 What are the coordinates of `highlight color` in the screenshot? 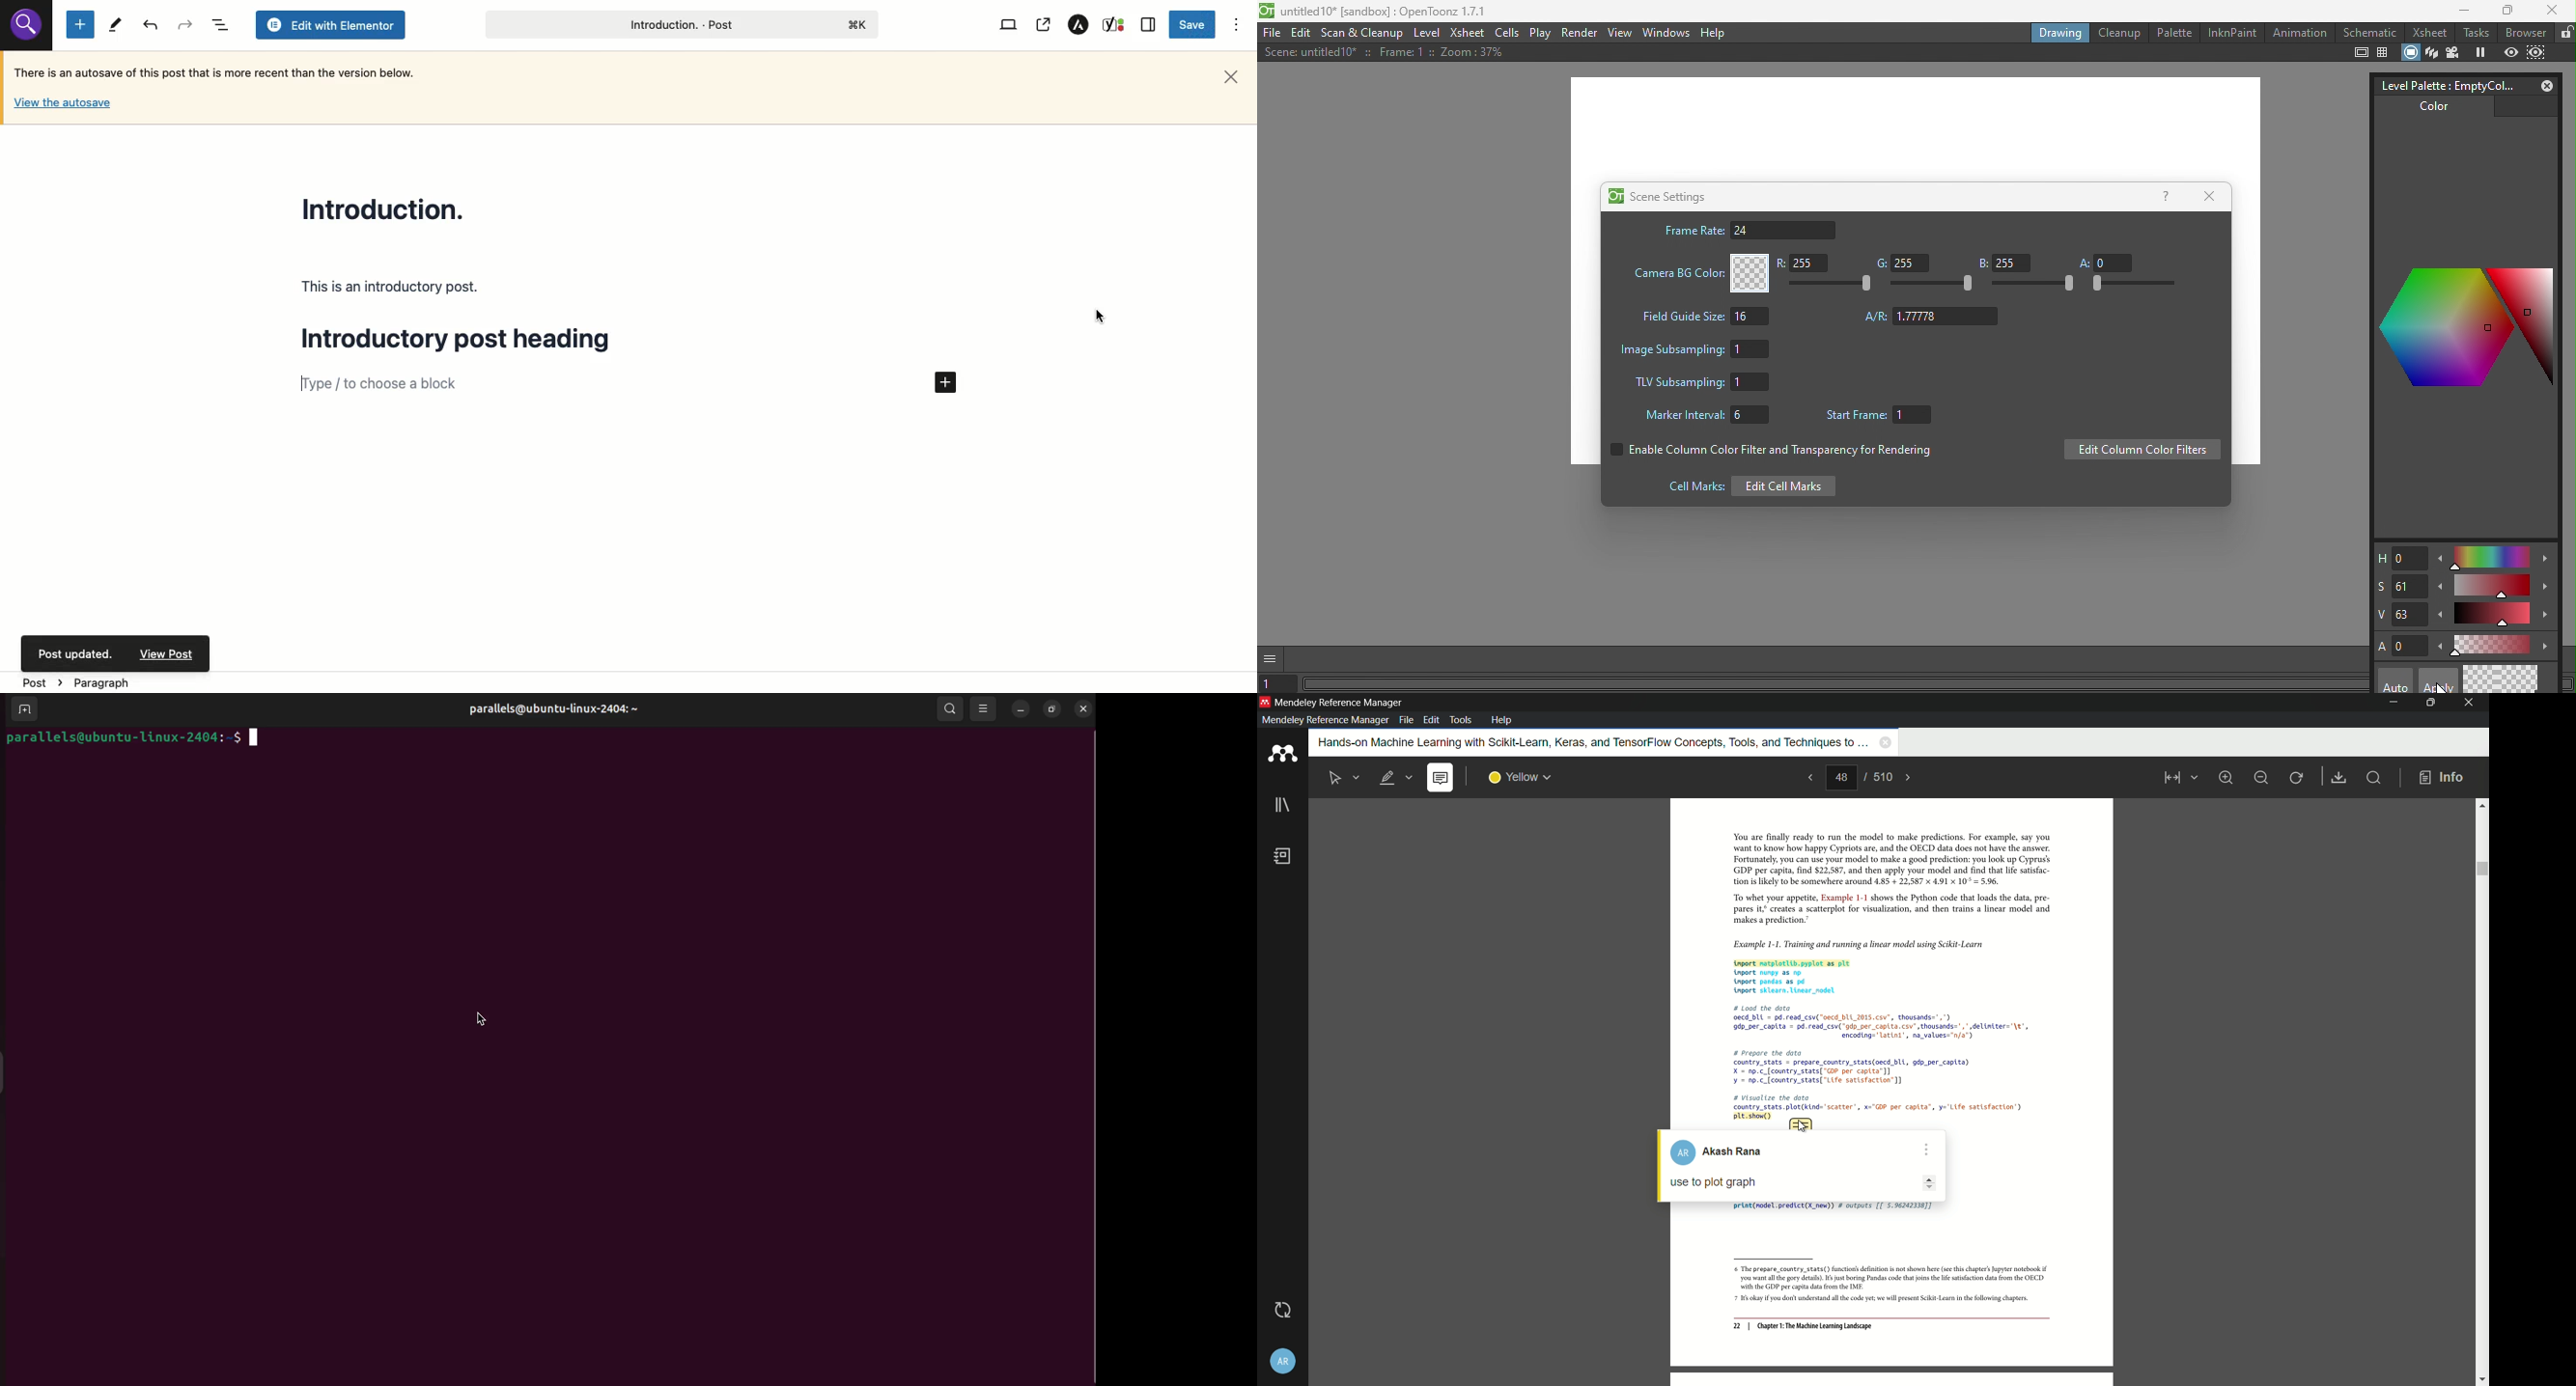 It's located at (1520, 778).